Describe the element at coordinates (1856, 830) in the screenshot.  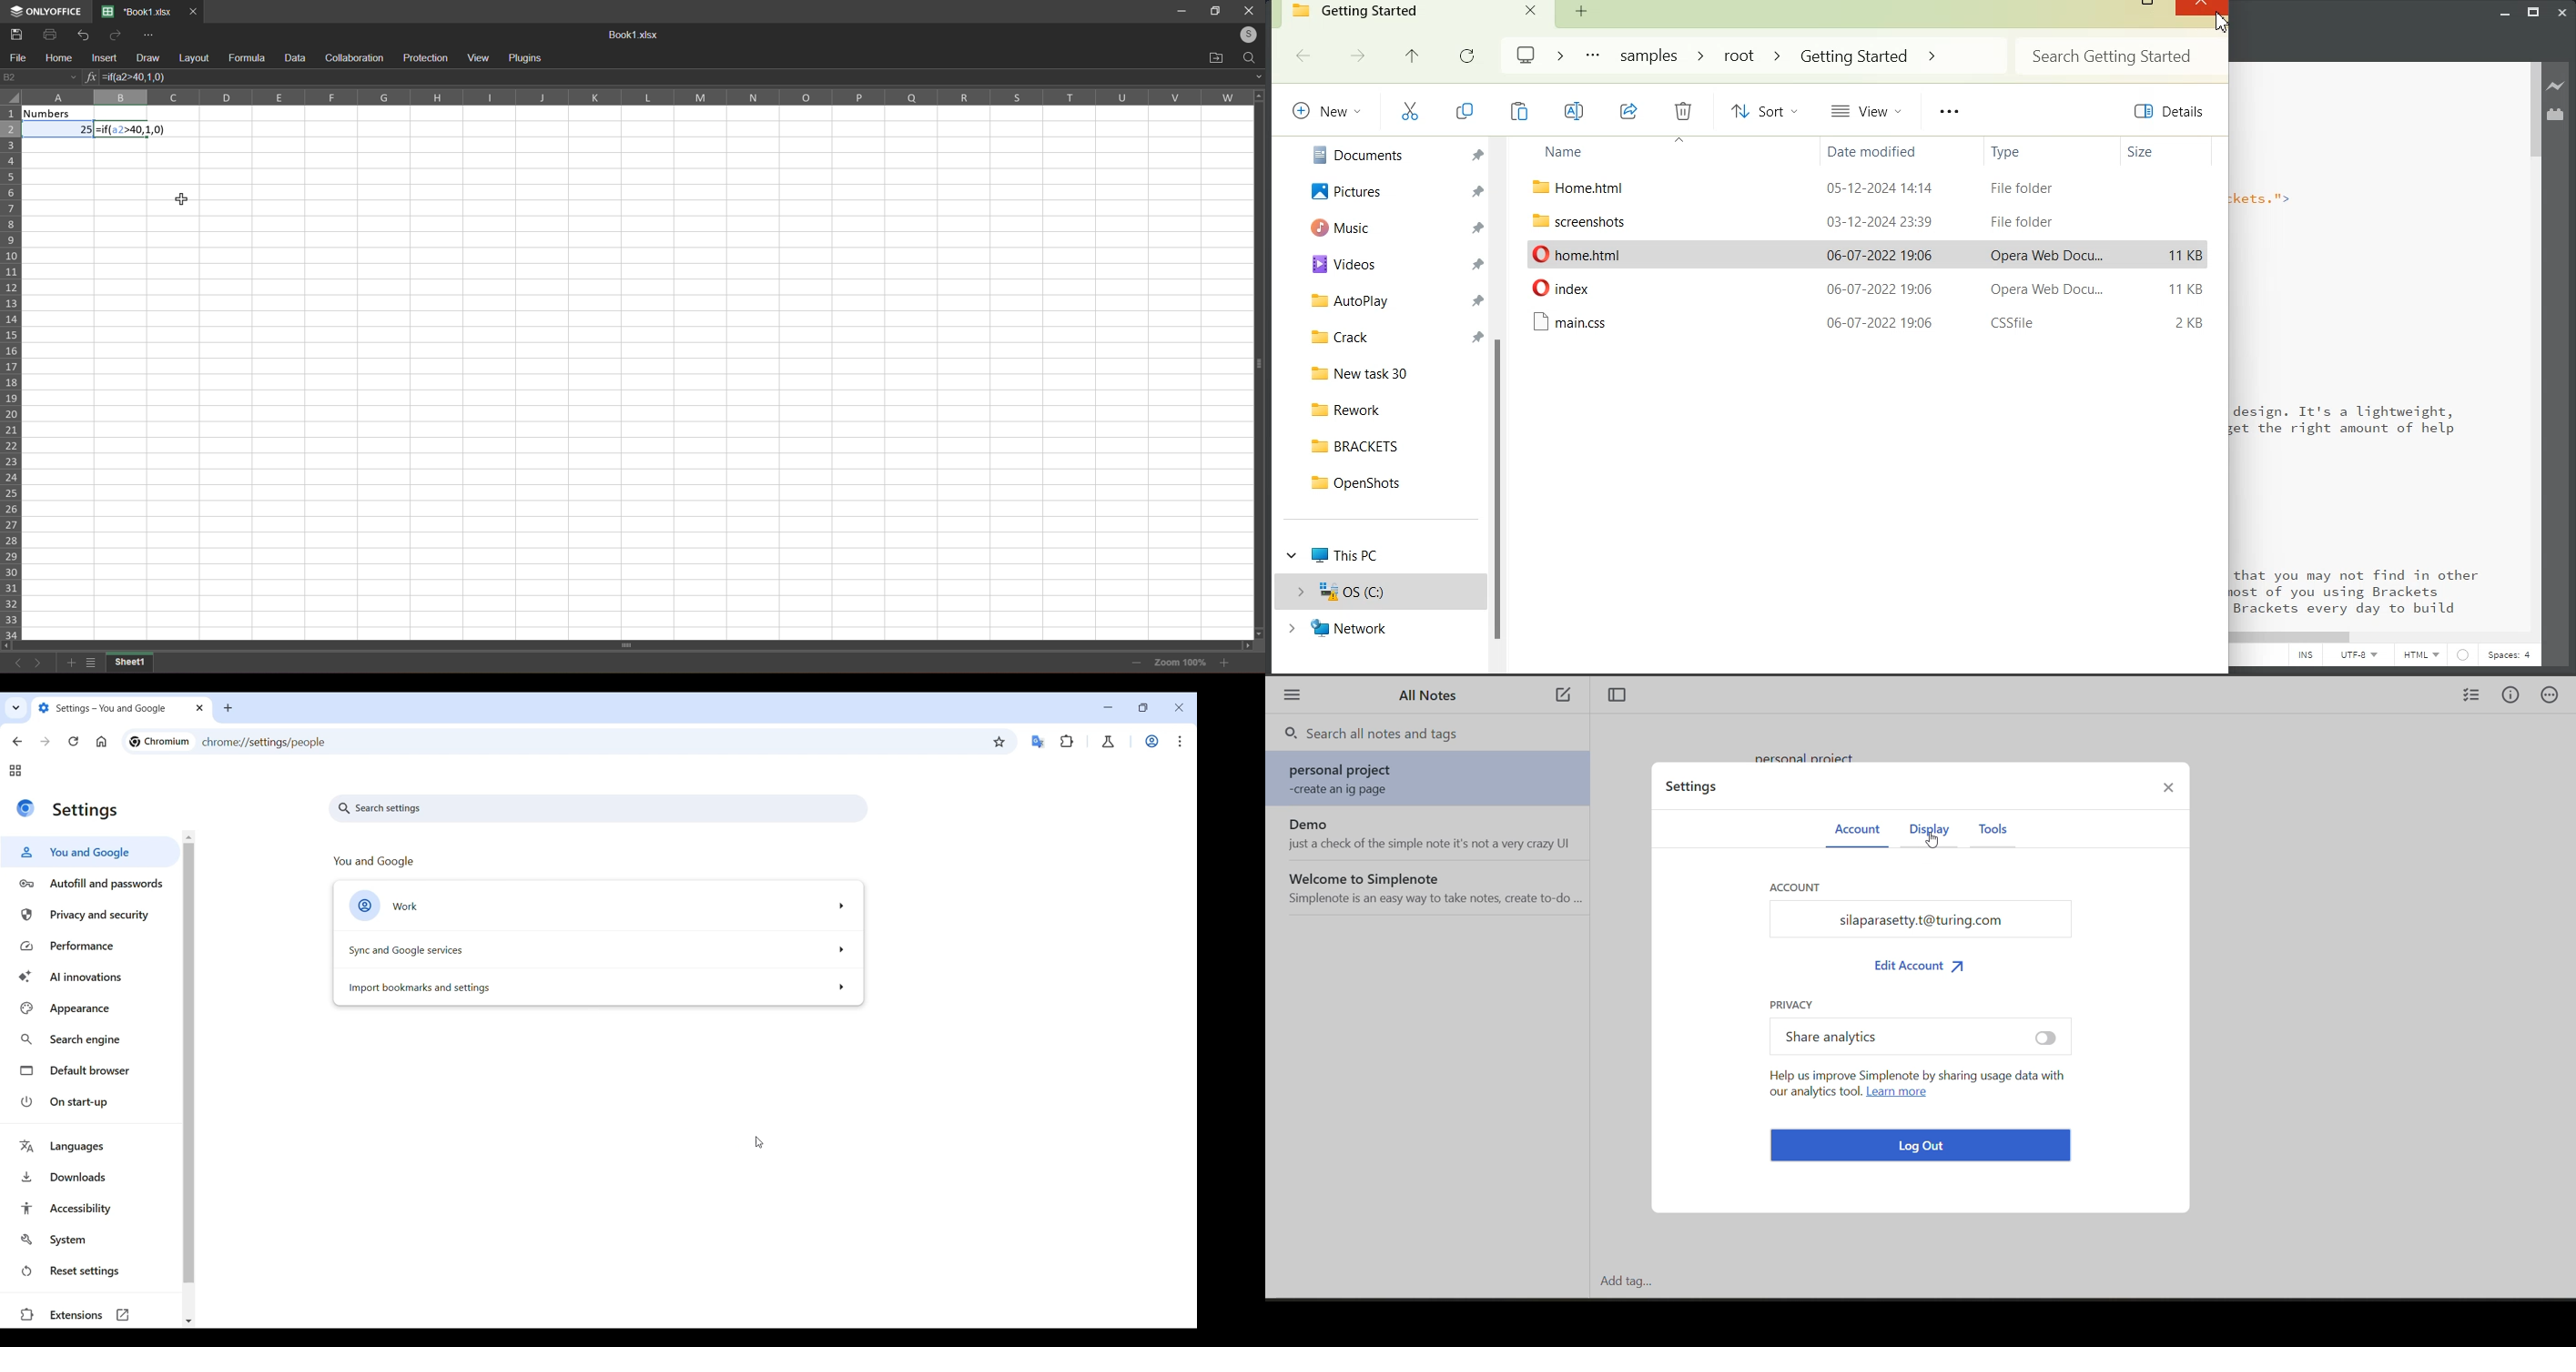
I see `account` at that location.